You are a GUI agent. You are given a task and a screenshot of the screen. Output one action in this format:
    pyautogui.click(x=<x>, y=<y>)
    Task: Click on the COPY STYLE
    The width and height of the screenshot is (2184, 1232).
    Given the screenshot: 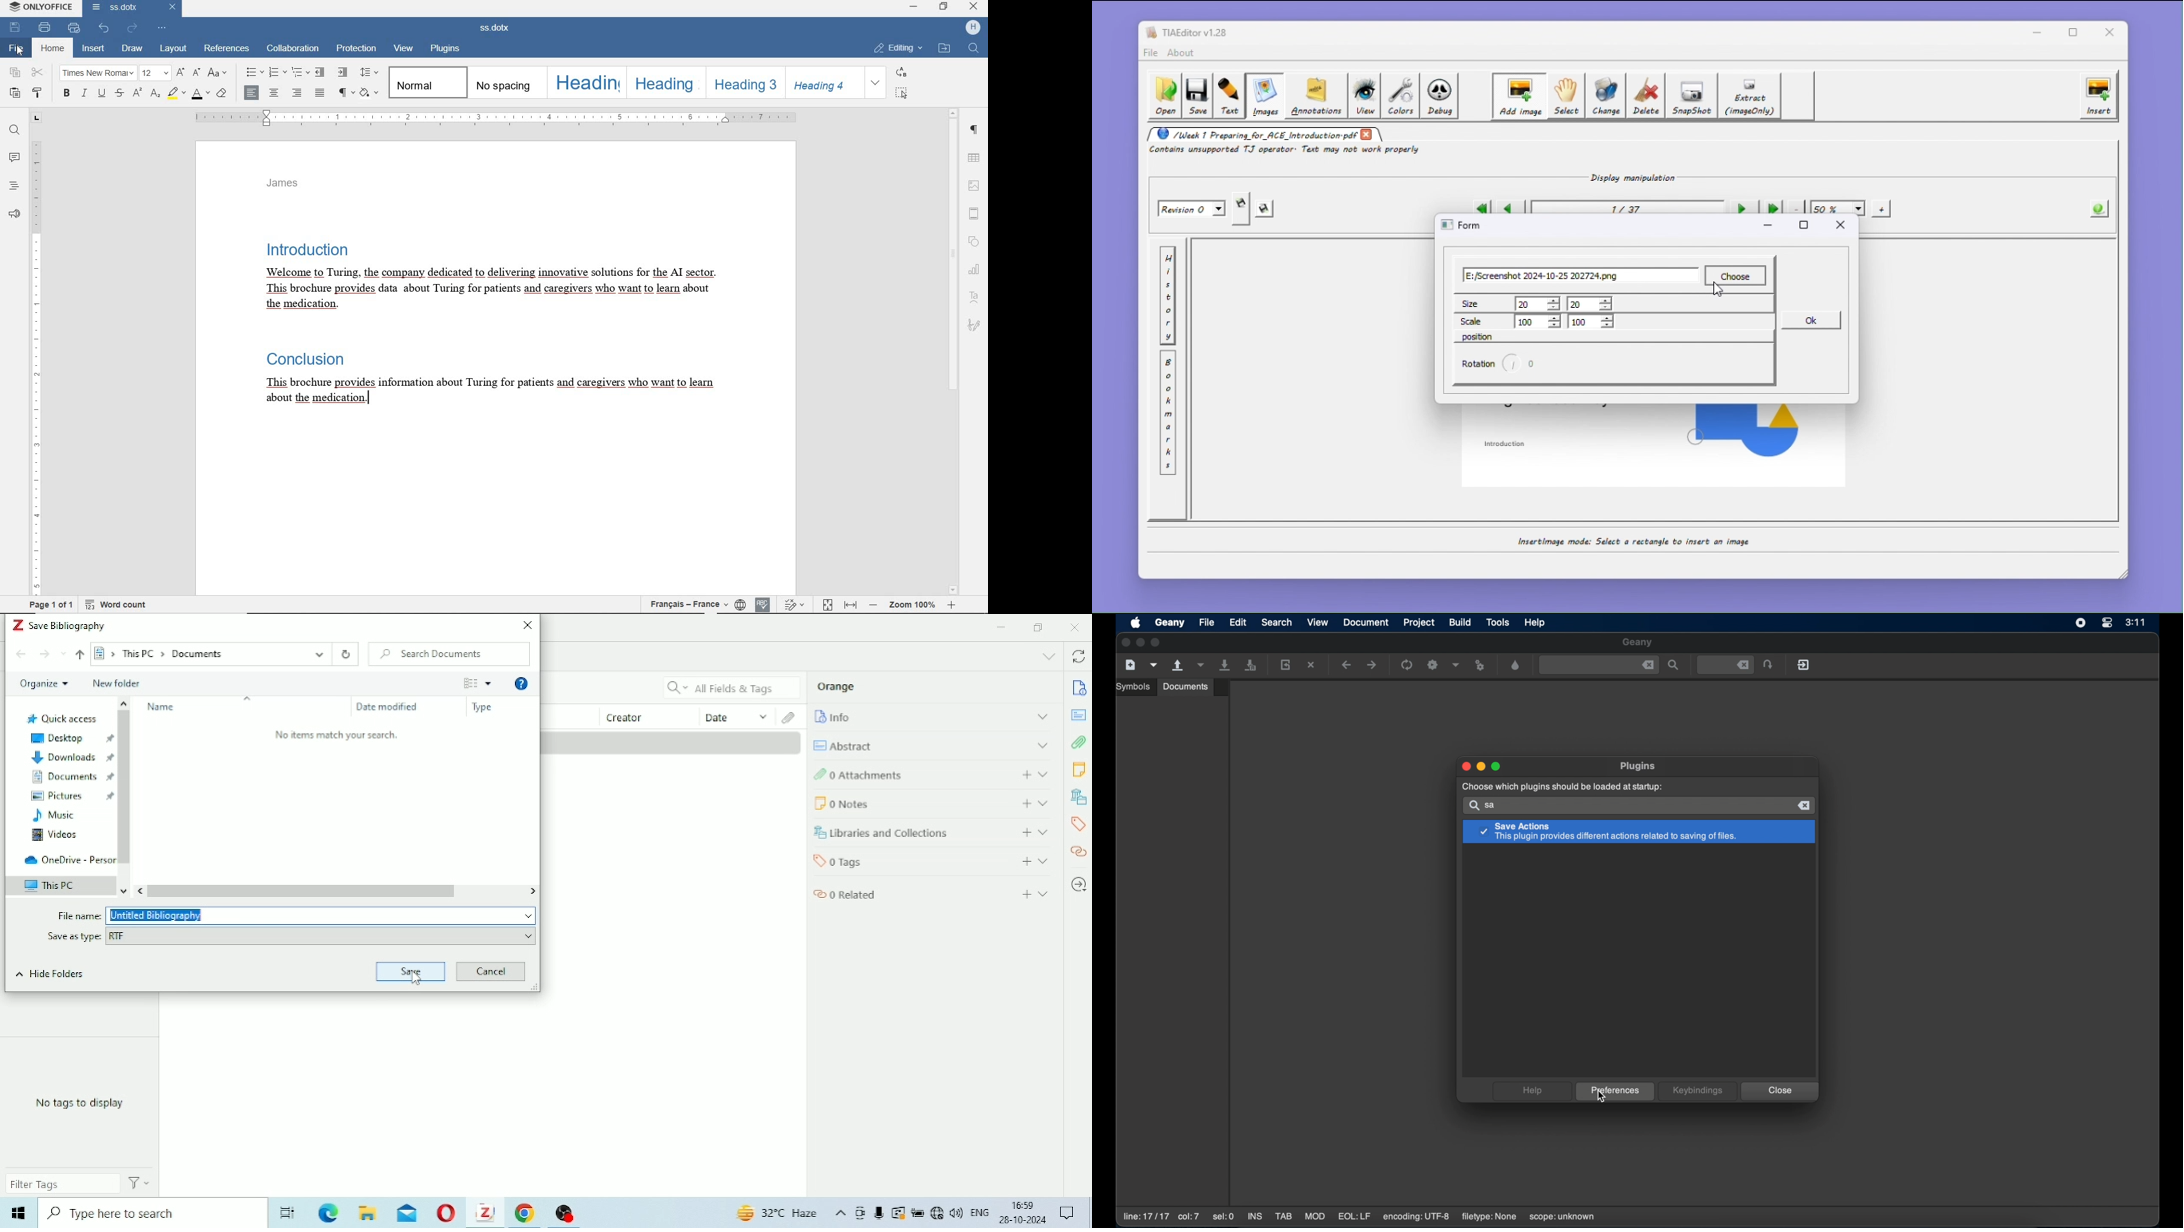 What is the action you would take?
    pyautogui.click(x=37, y=92)
    